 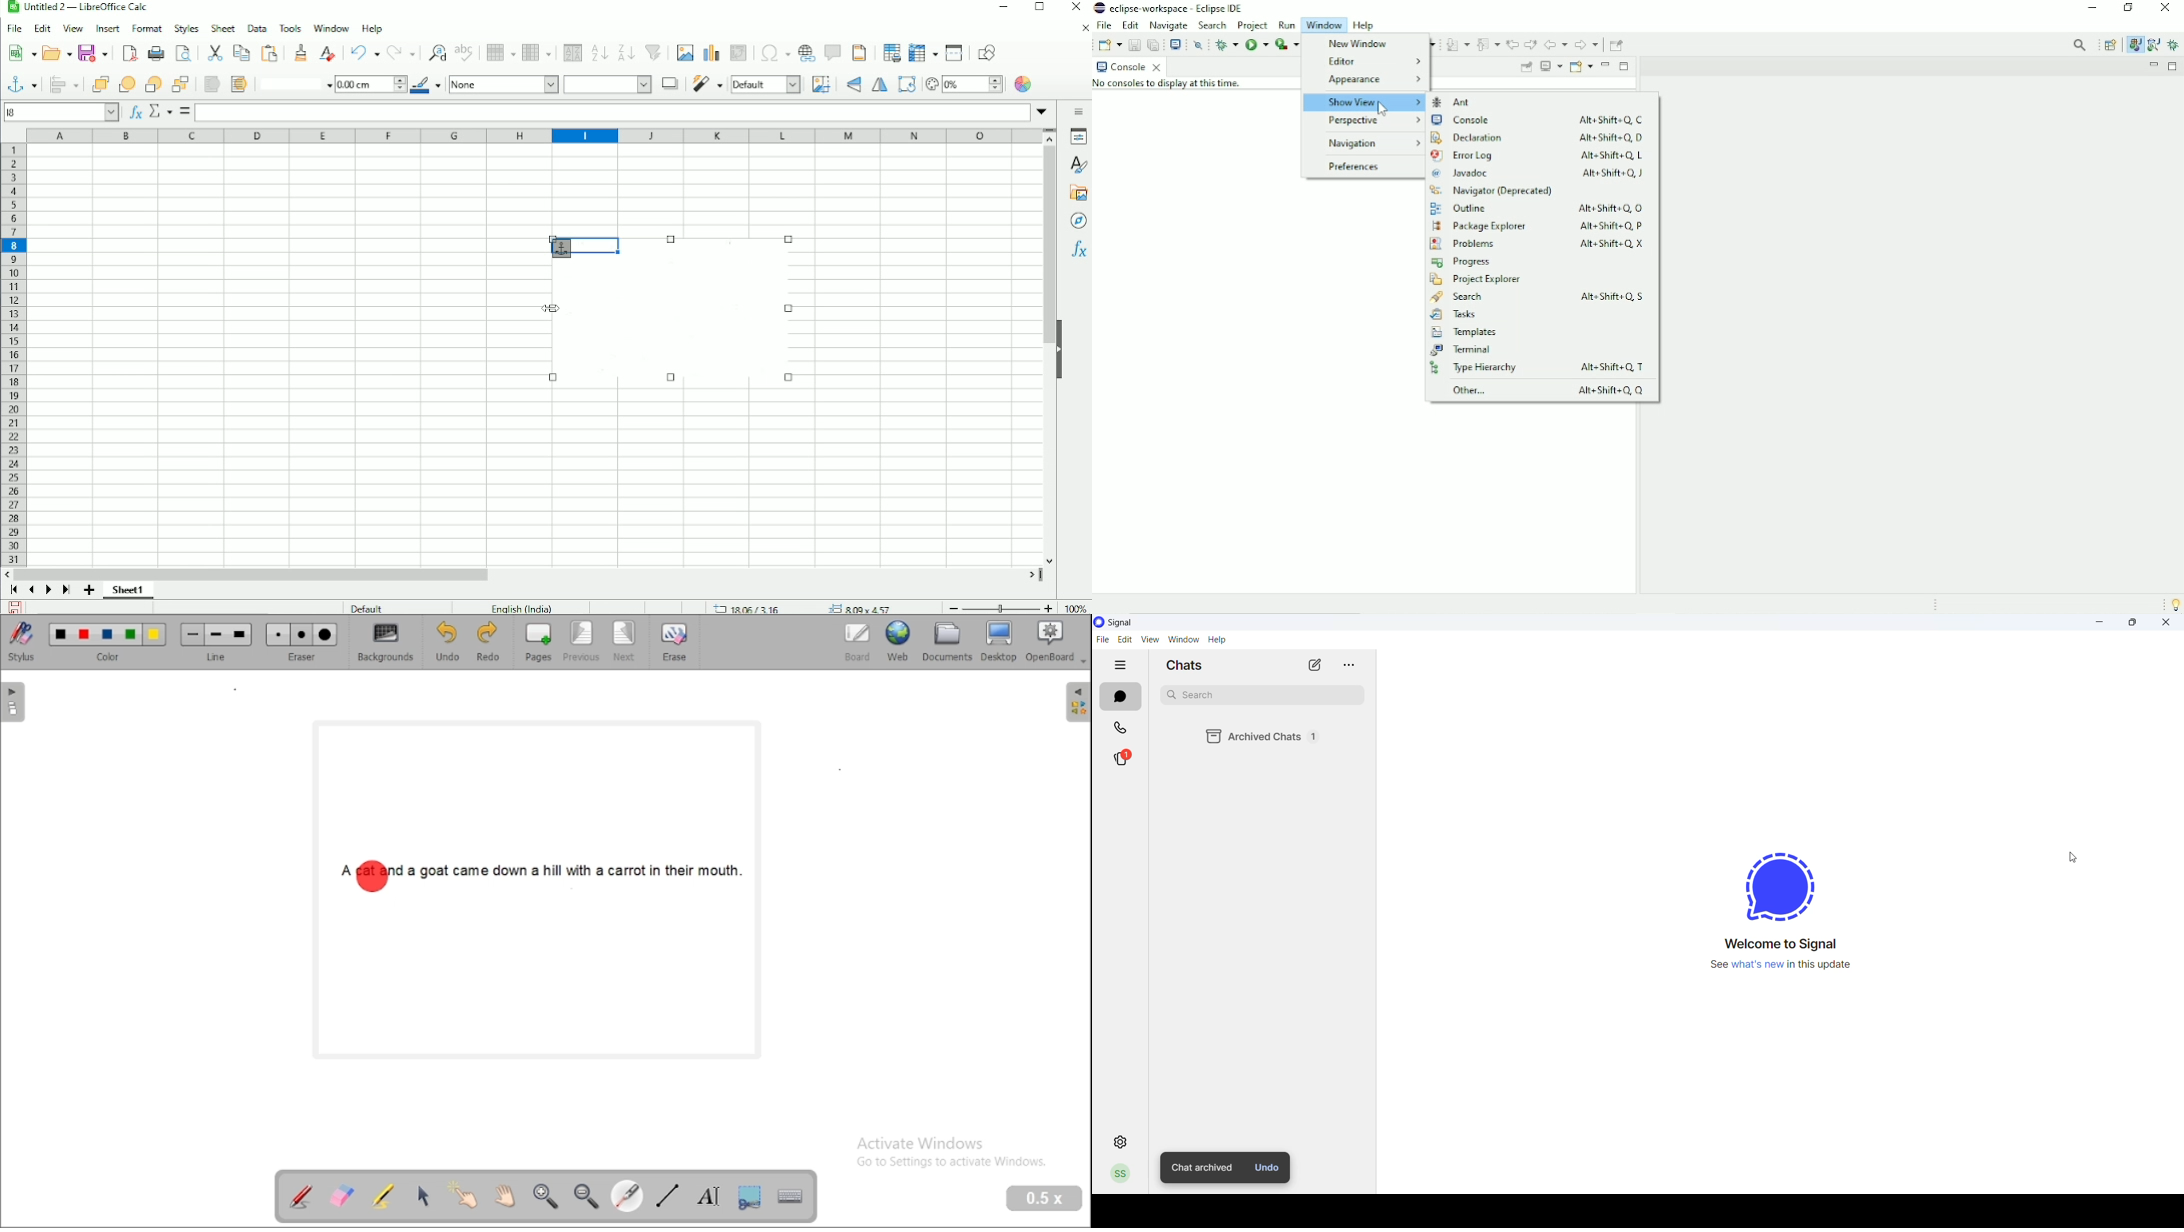 I want to click on Minimize, so click(x=2152, y=66).